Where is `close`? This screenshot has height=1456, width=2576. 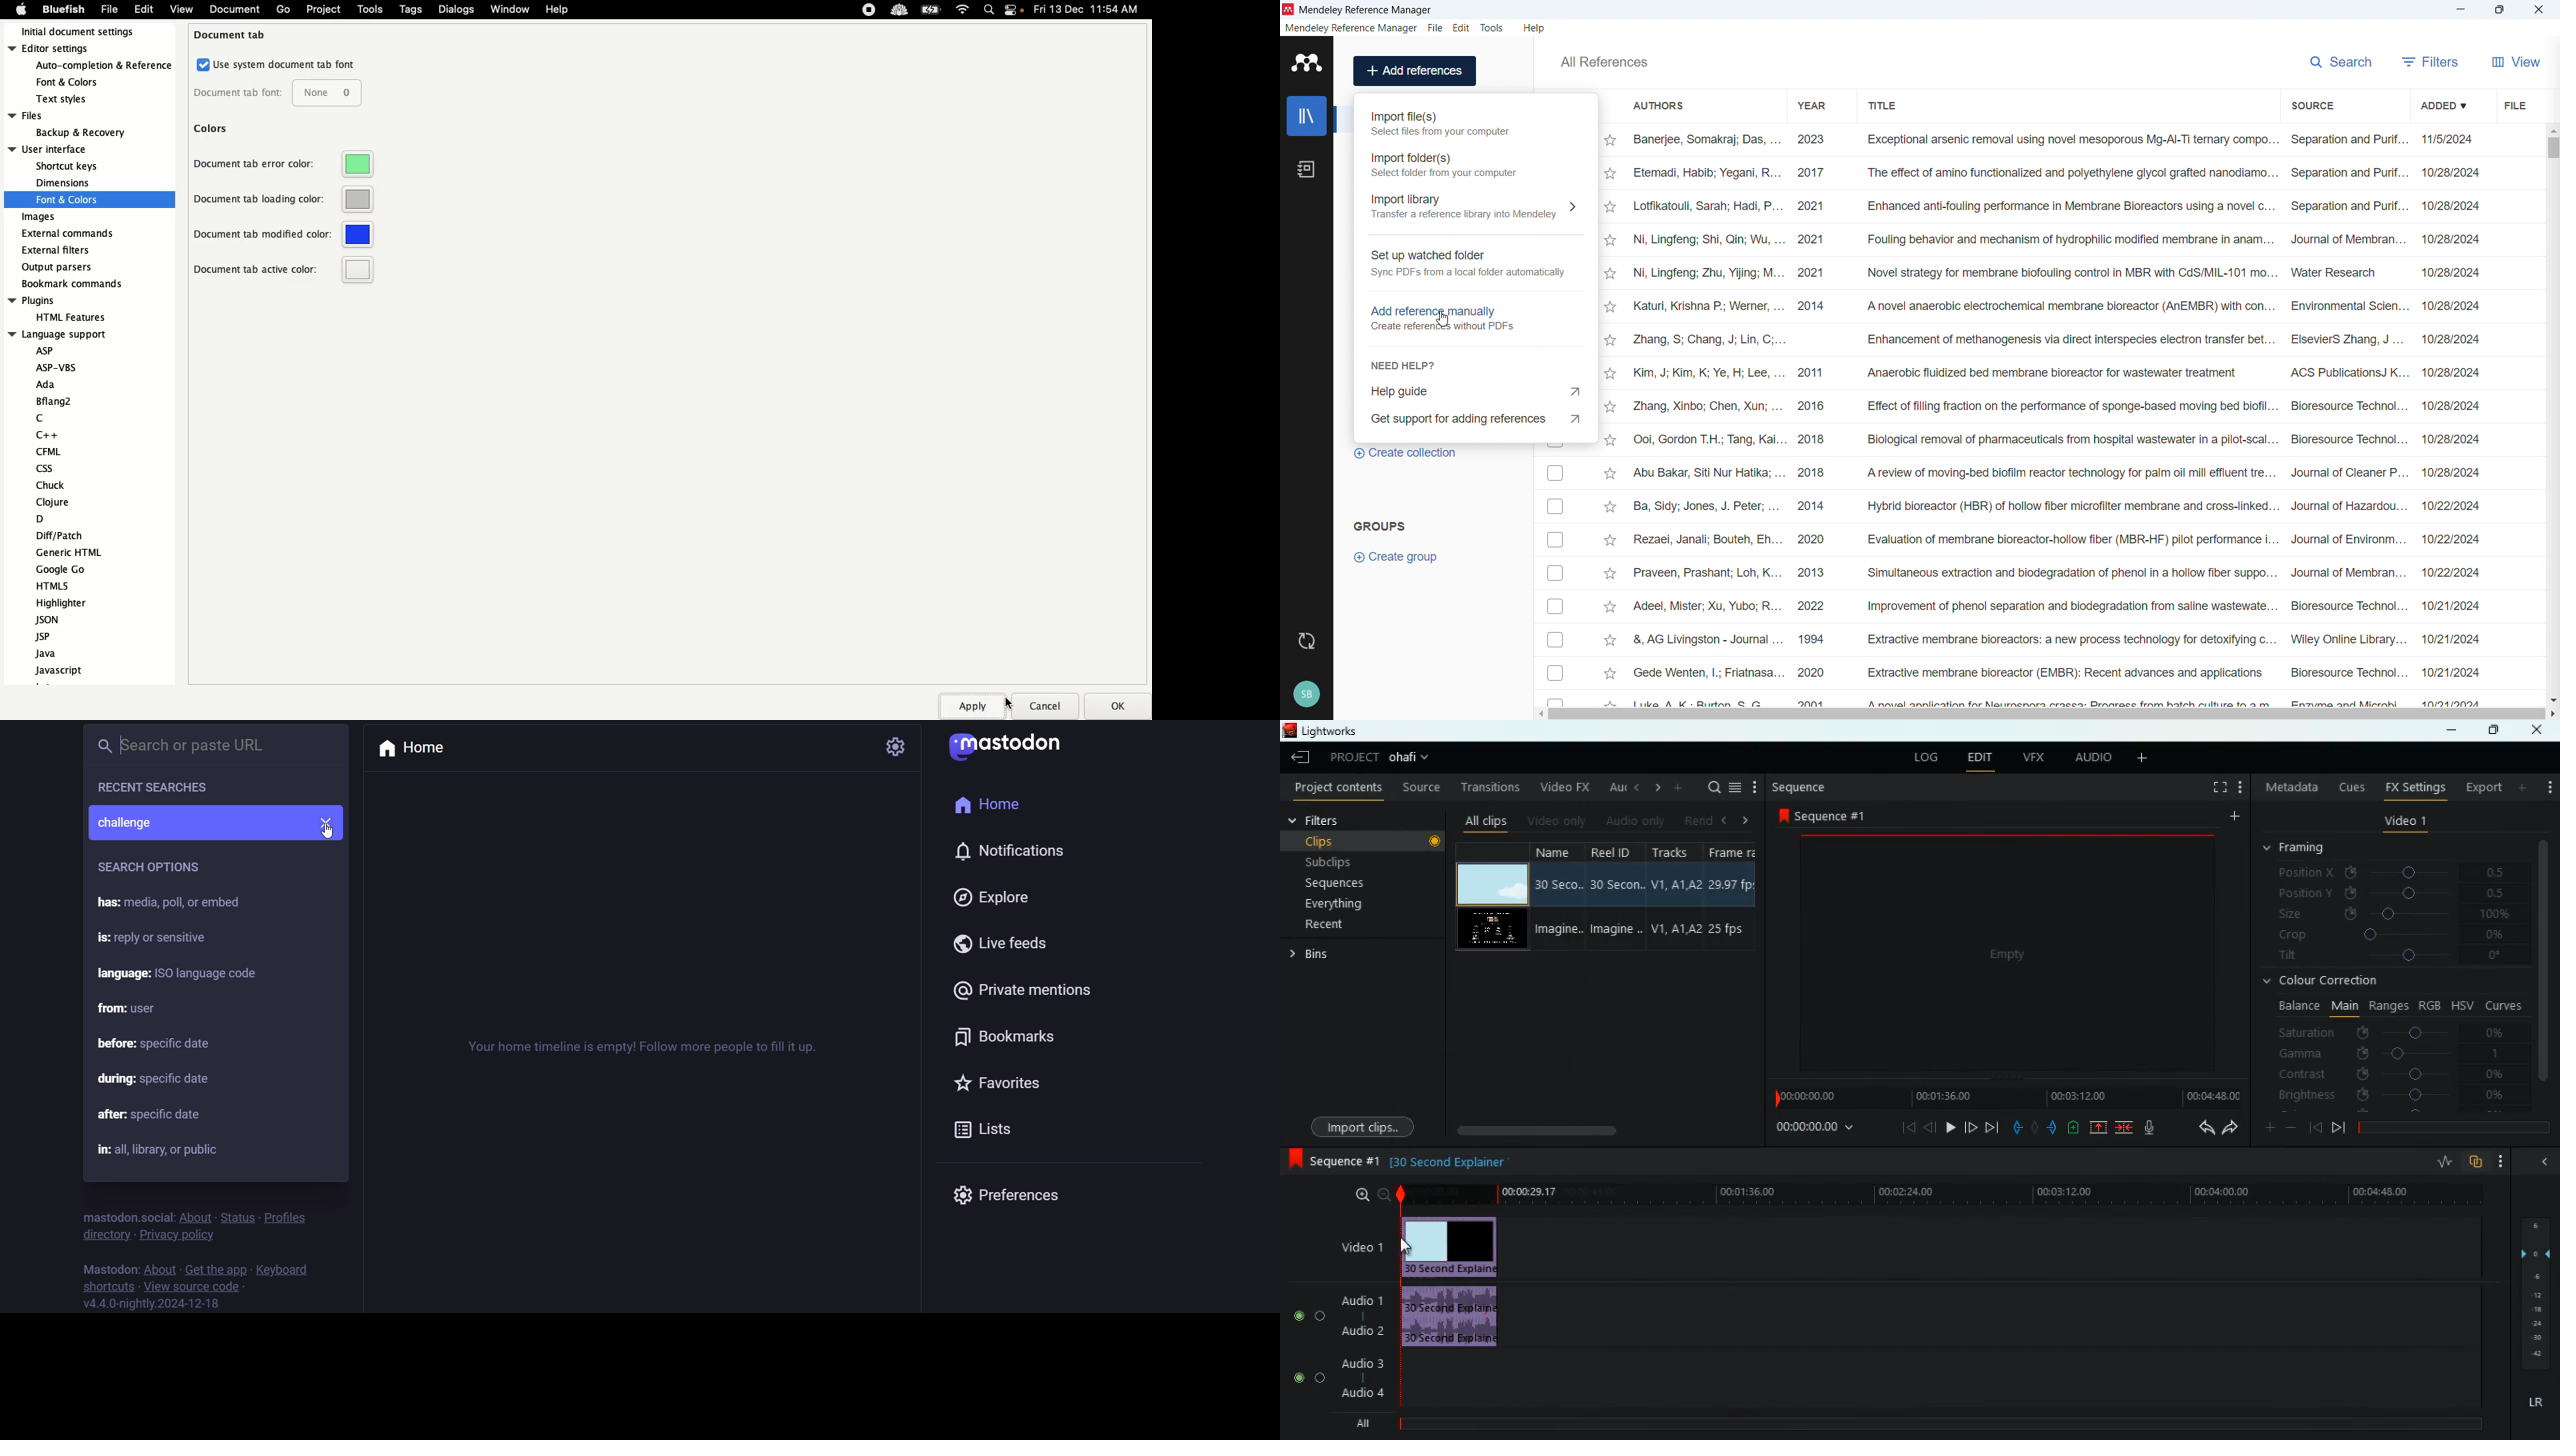
close is located at coordinates (329, 821).